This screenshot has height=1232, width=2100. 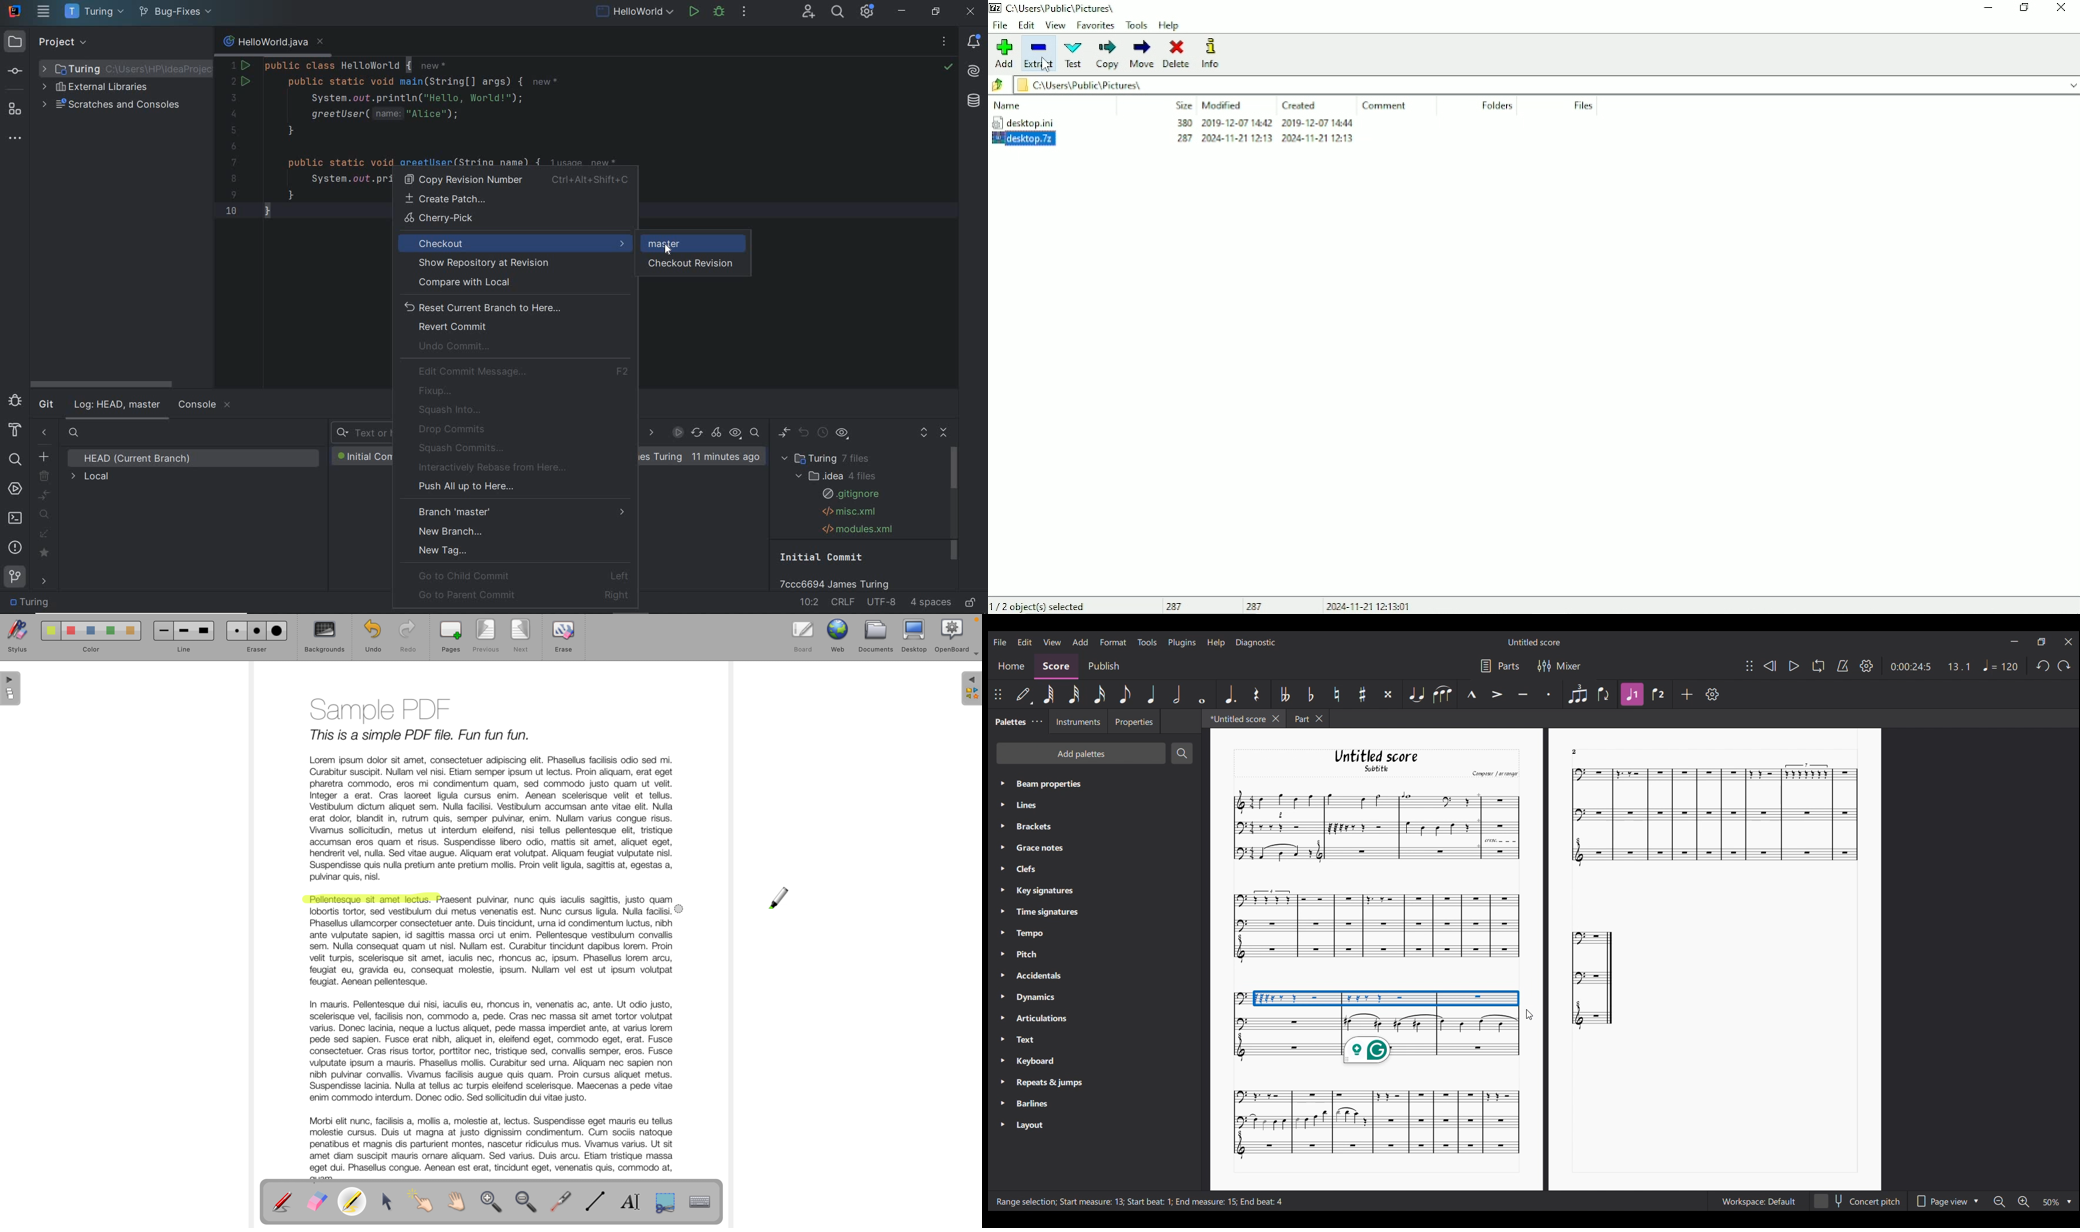 What do you see at coordinates (842, 435) in the screenshot?
I see `view options` at bounding box center [842, 435].